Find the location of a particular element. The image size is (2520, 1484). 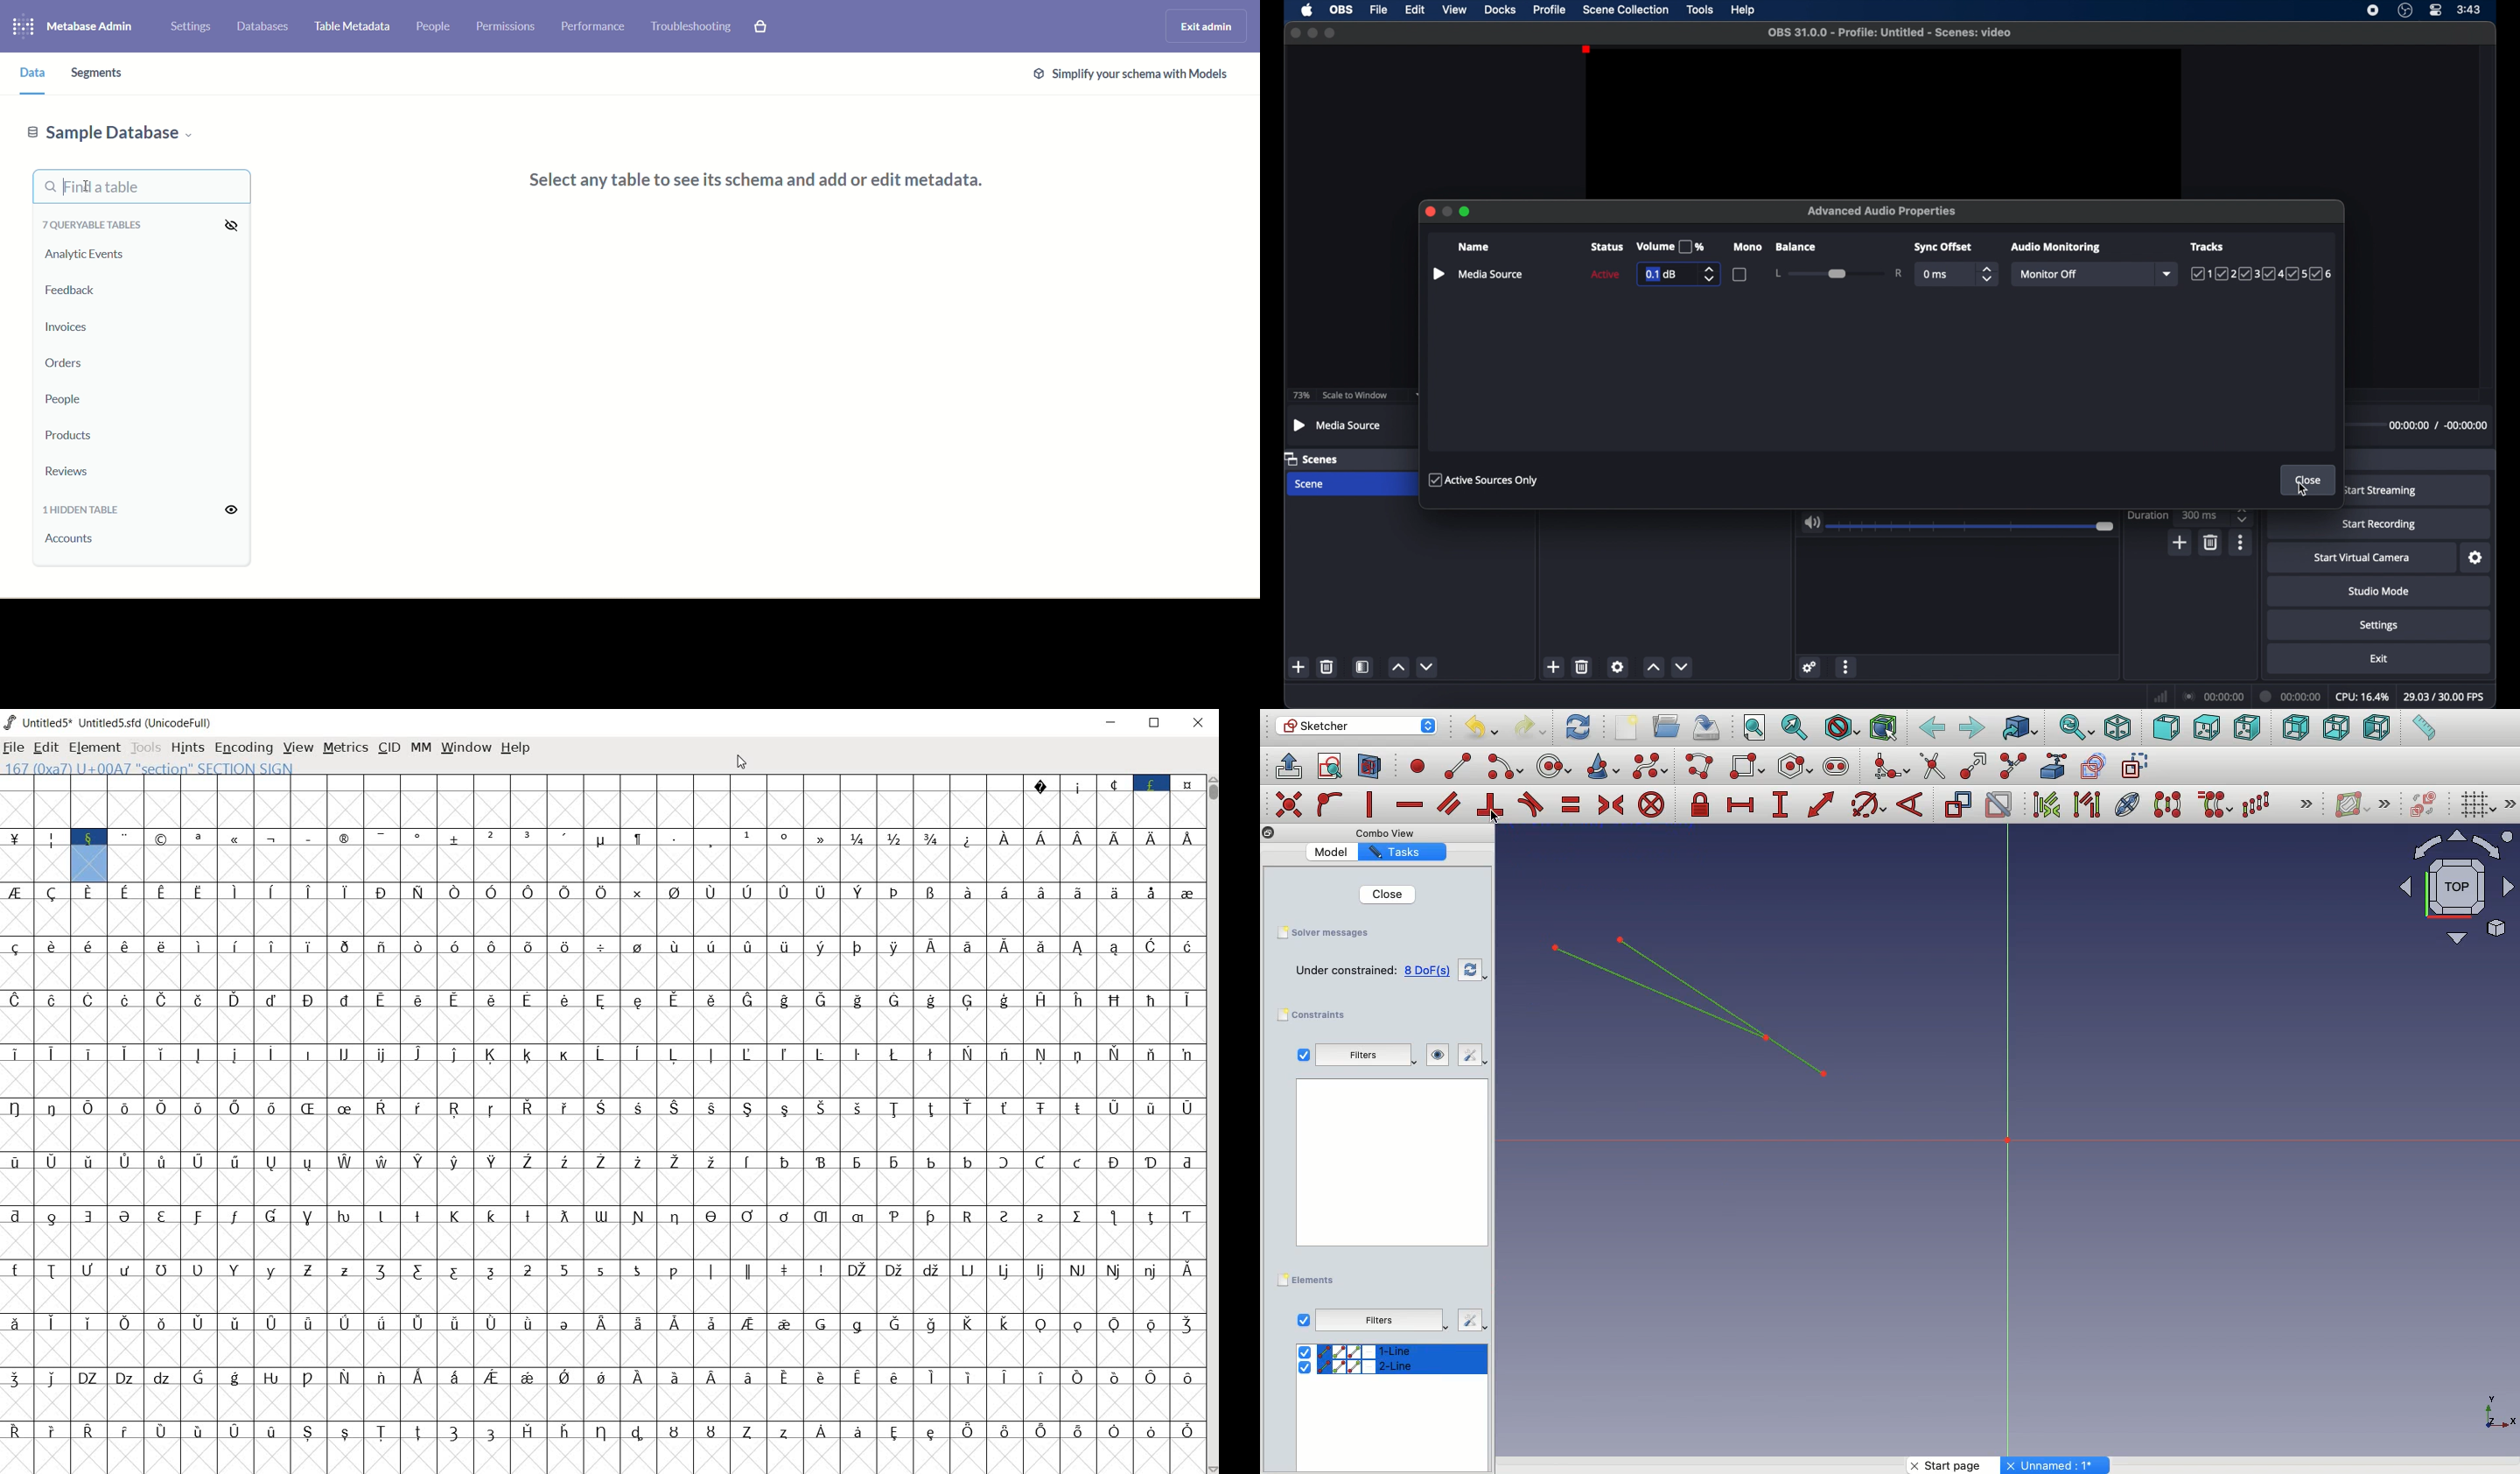

View is located at coordinates (1303, 1319).